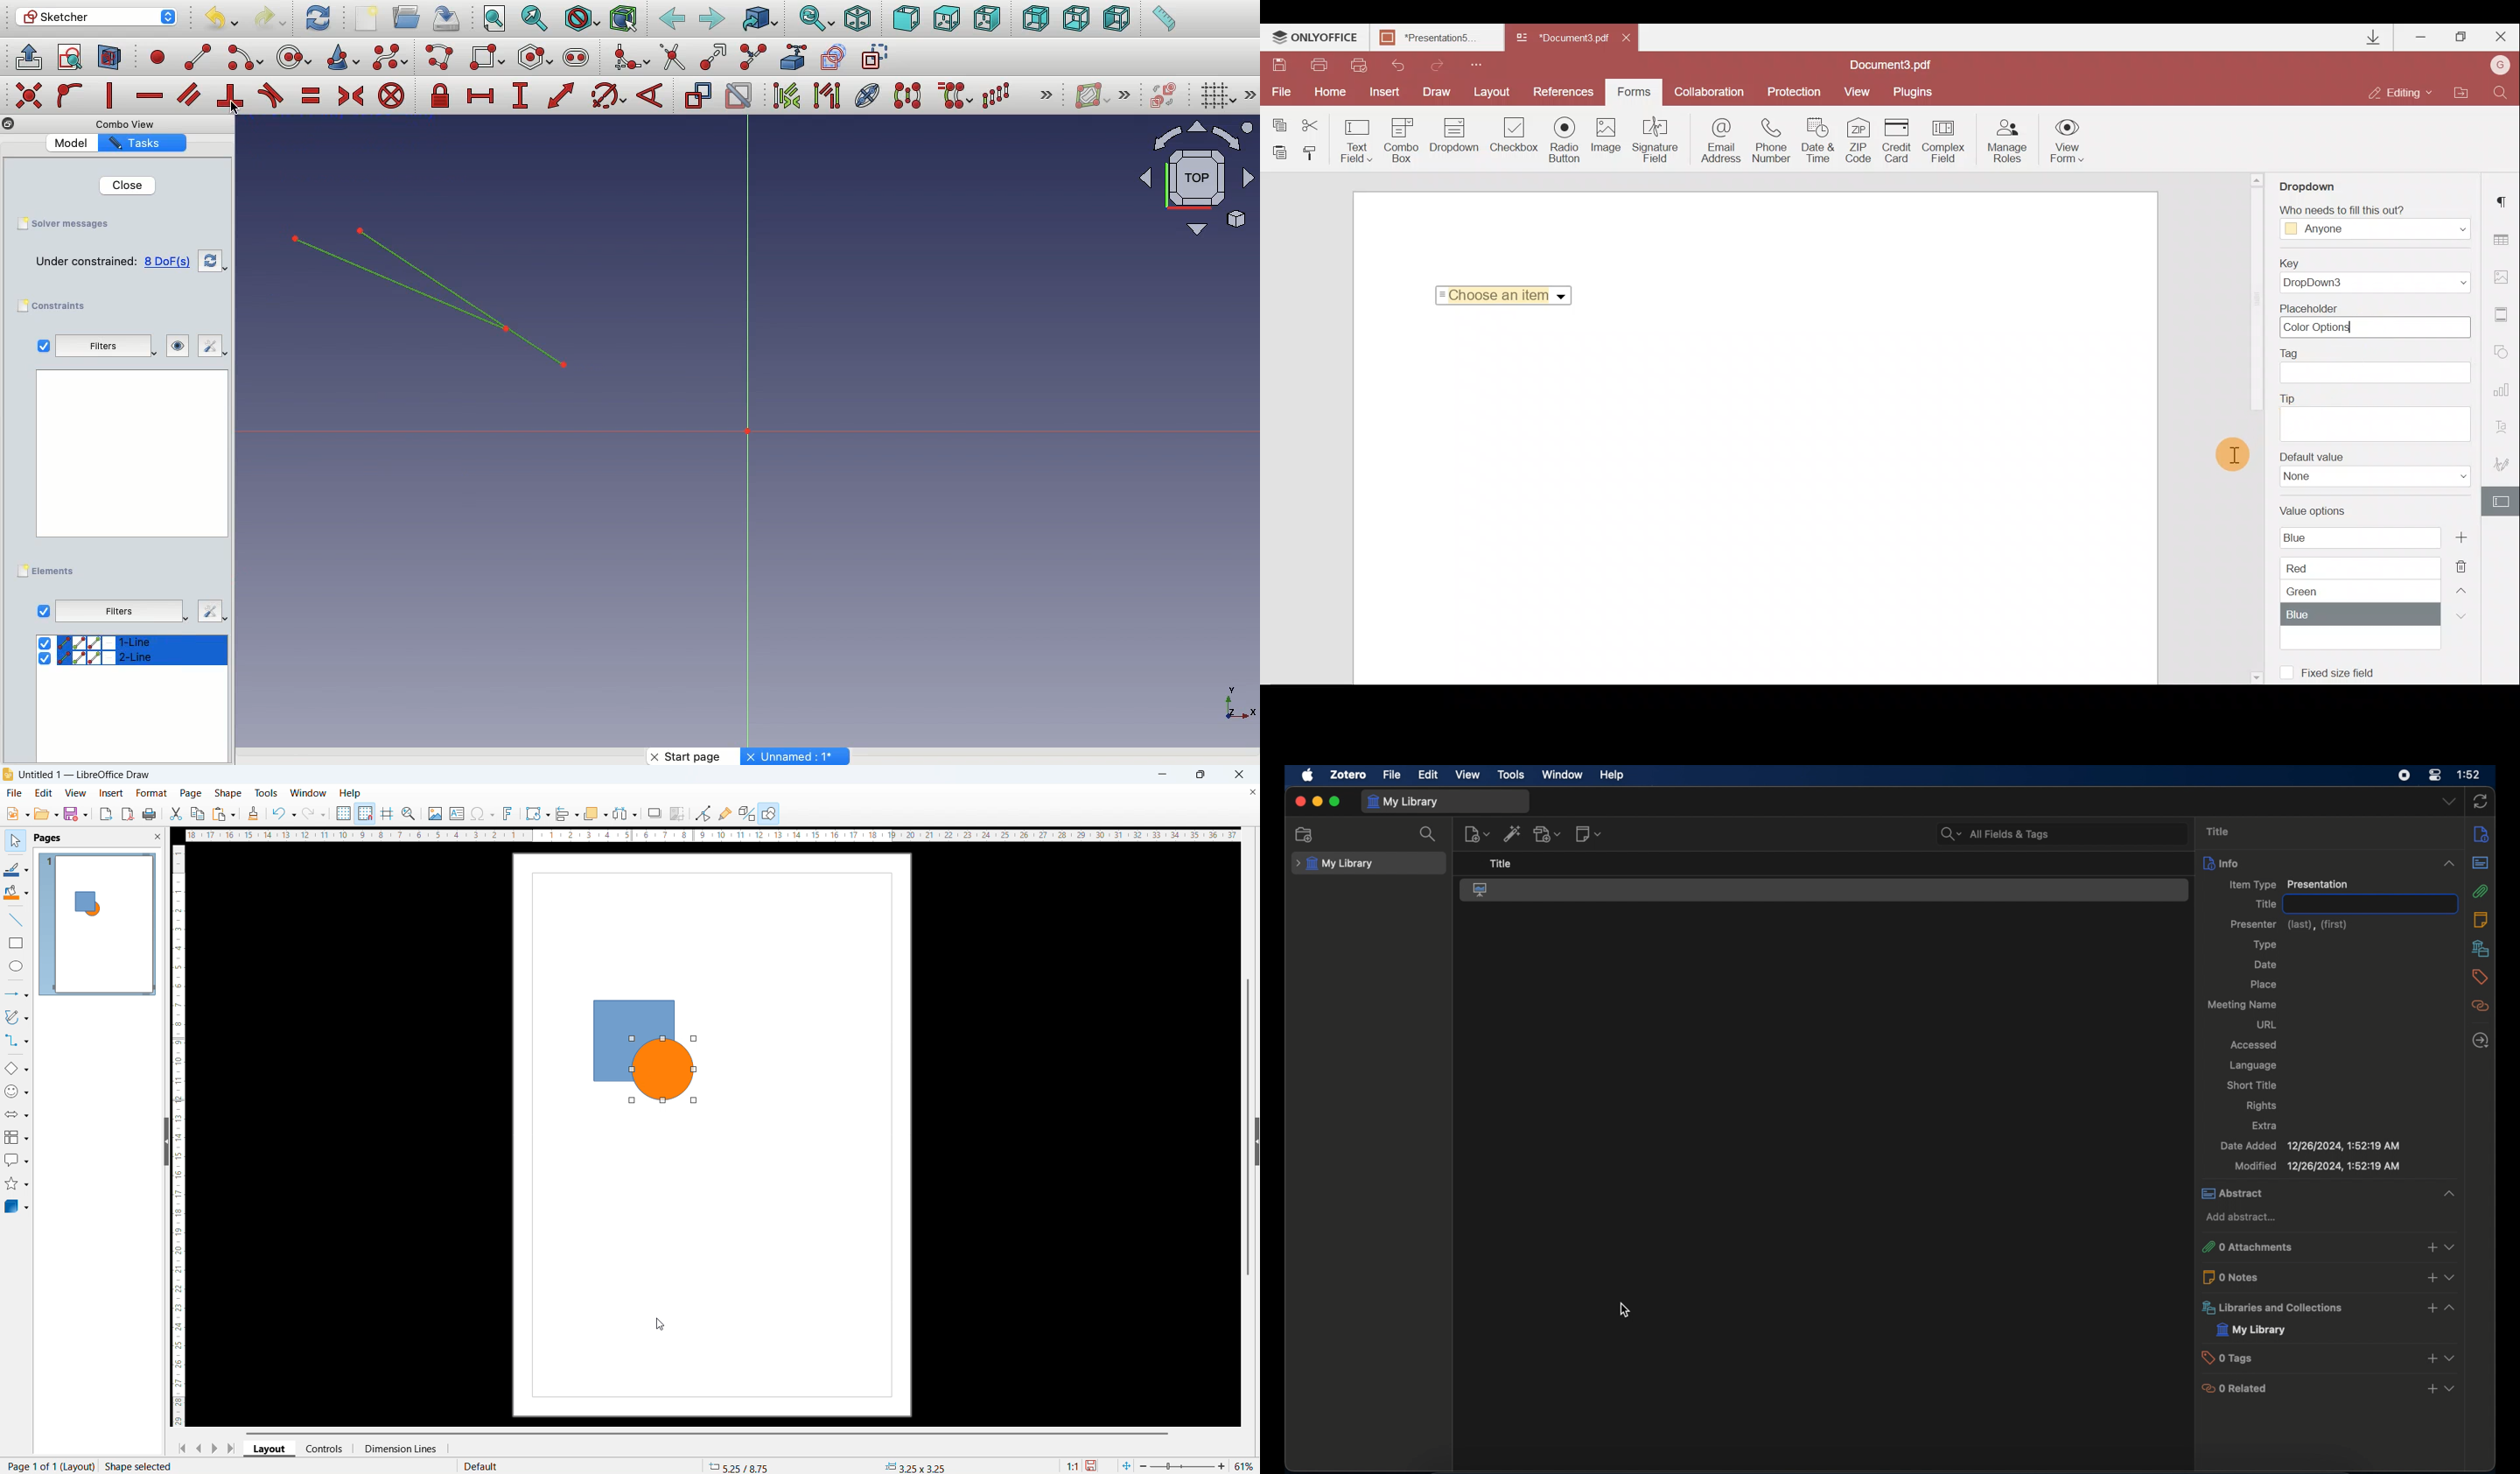  What do you see at coordinates (2372, 223) in the screenshot?
I see `Fill Access` at bounding box center [2372, 223].